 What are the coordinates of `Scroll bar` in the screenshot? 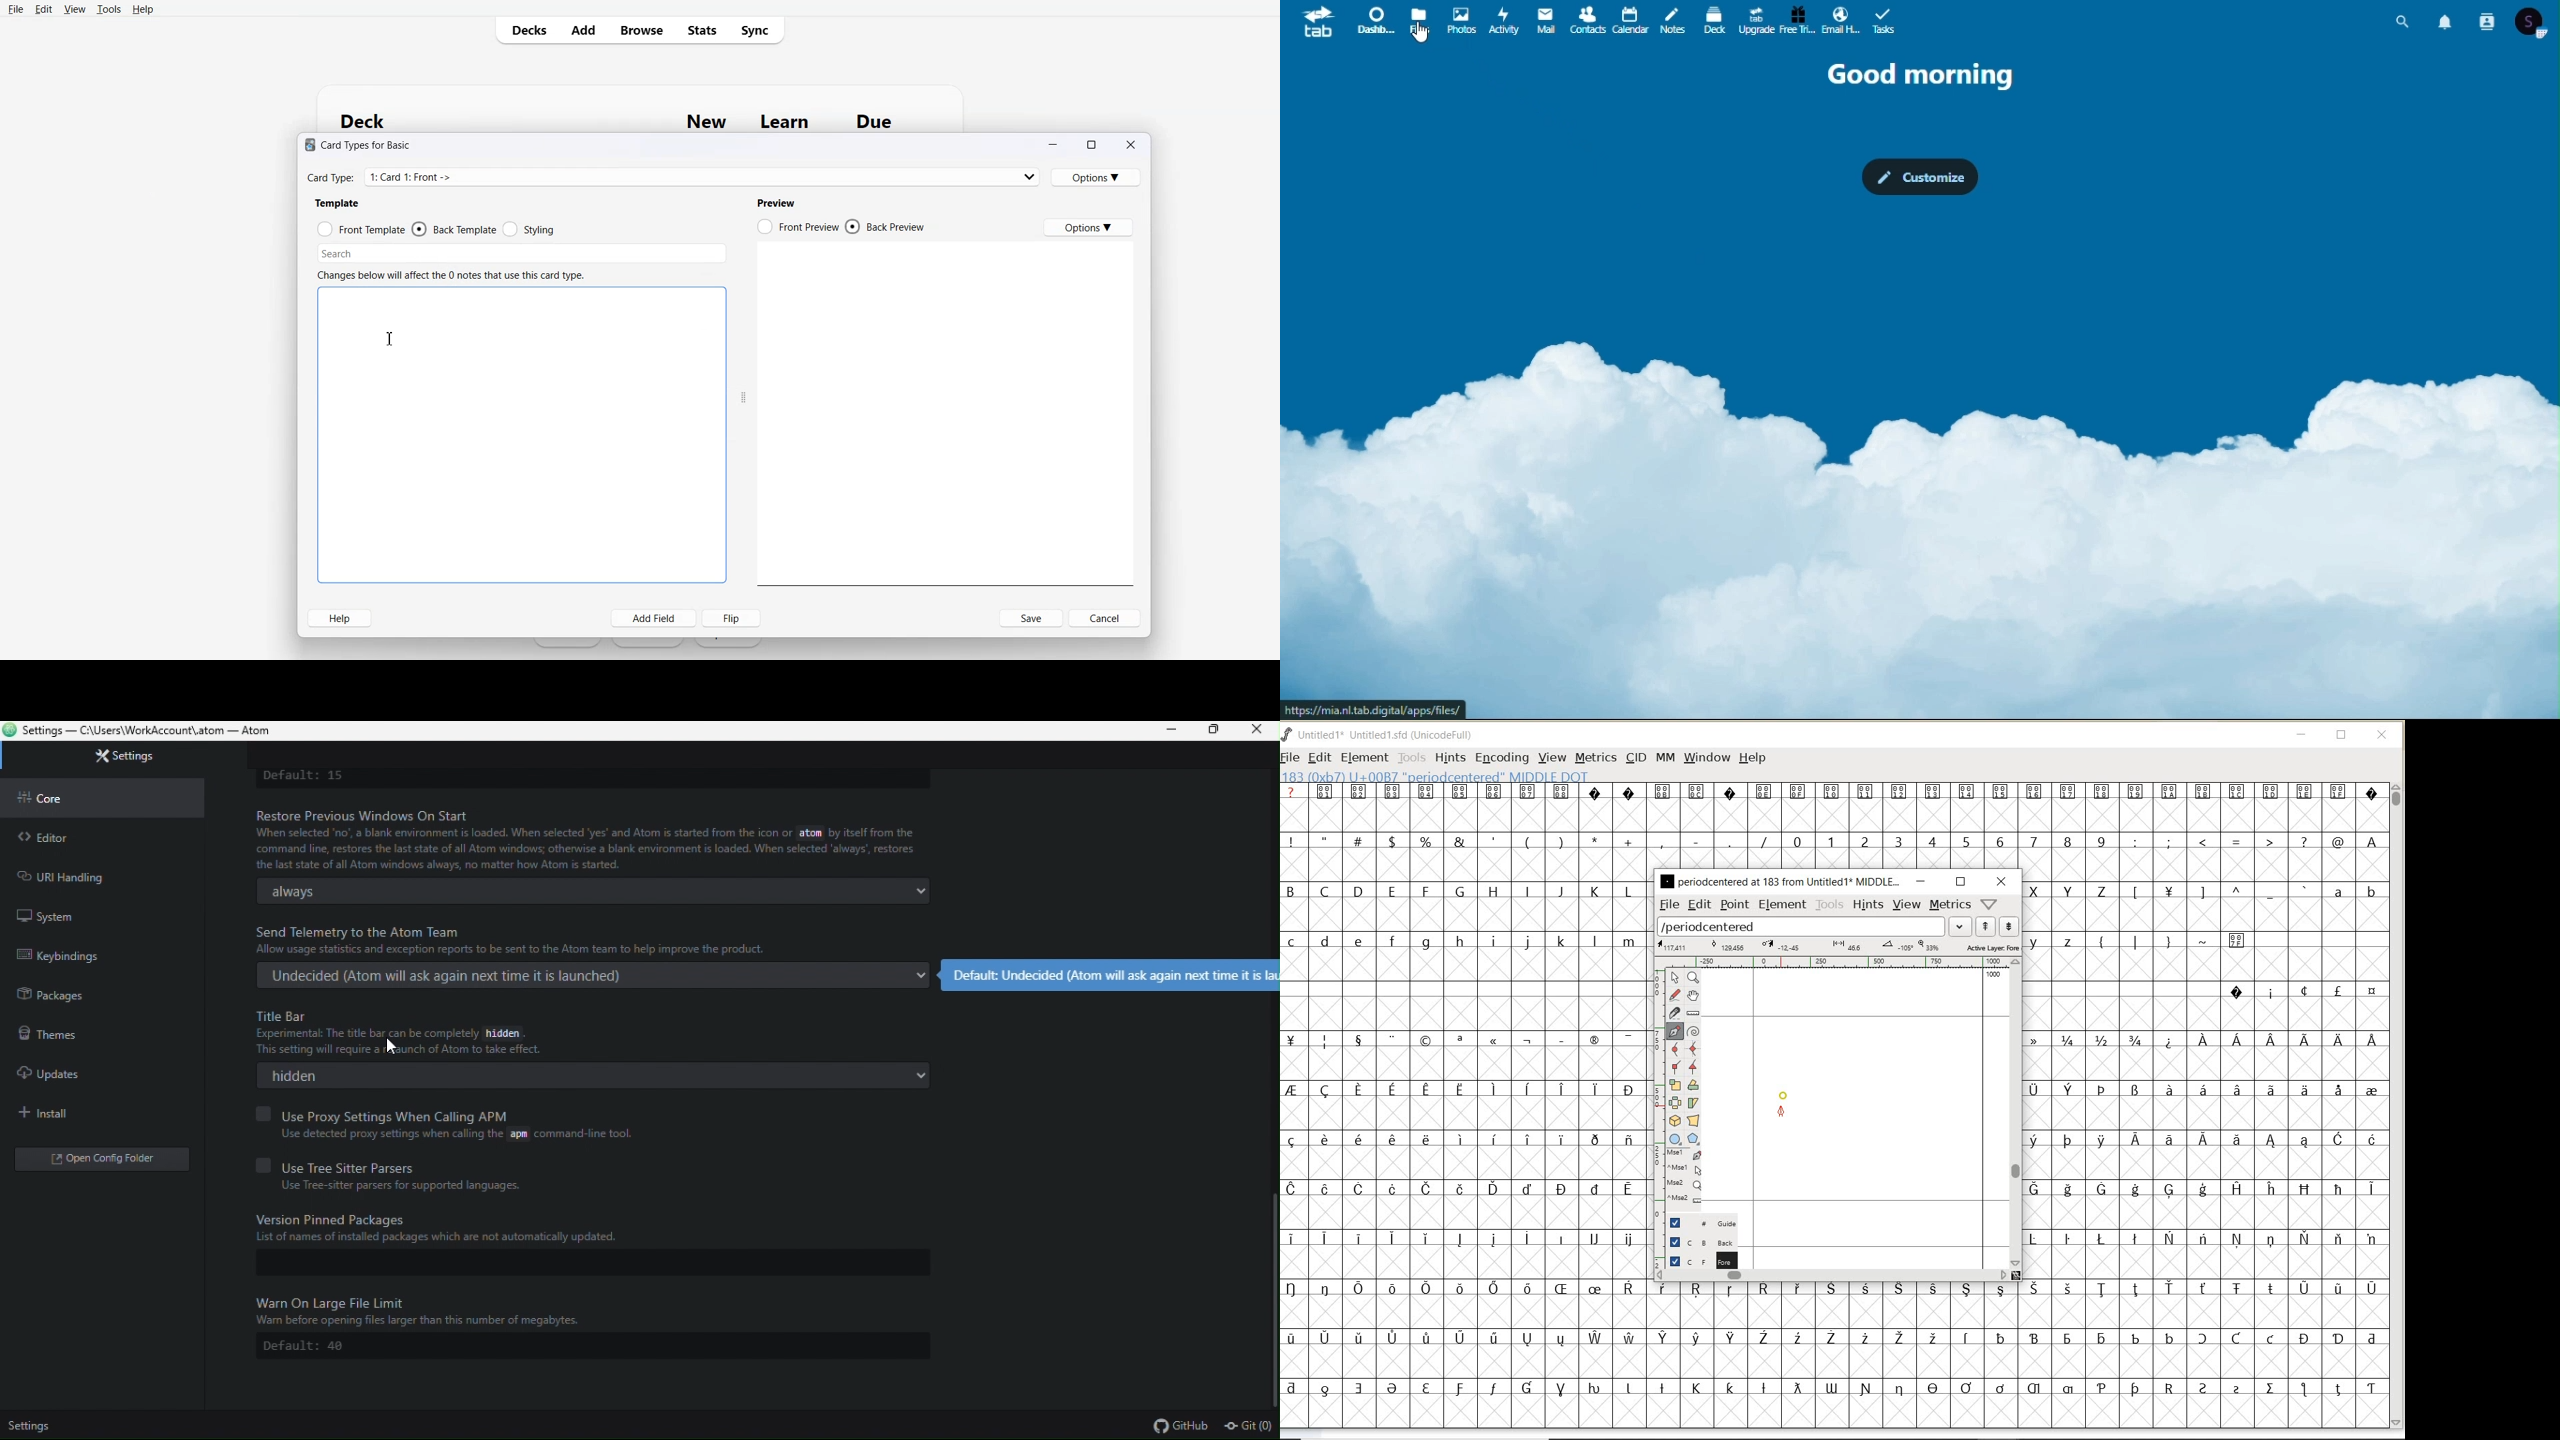 It's located at (1272, 1295).